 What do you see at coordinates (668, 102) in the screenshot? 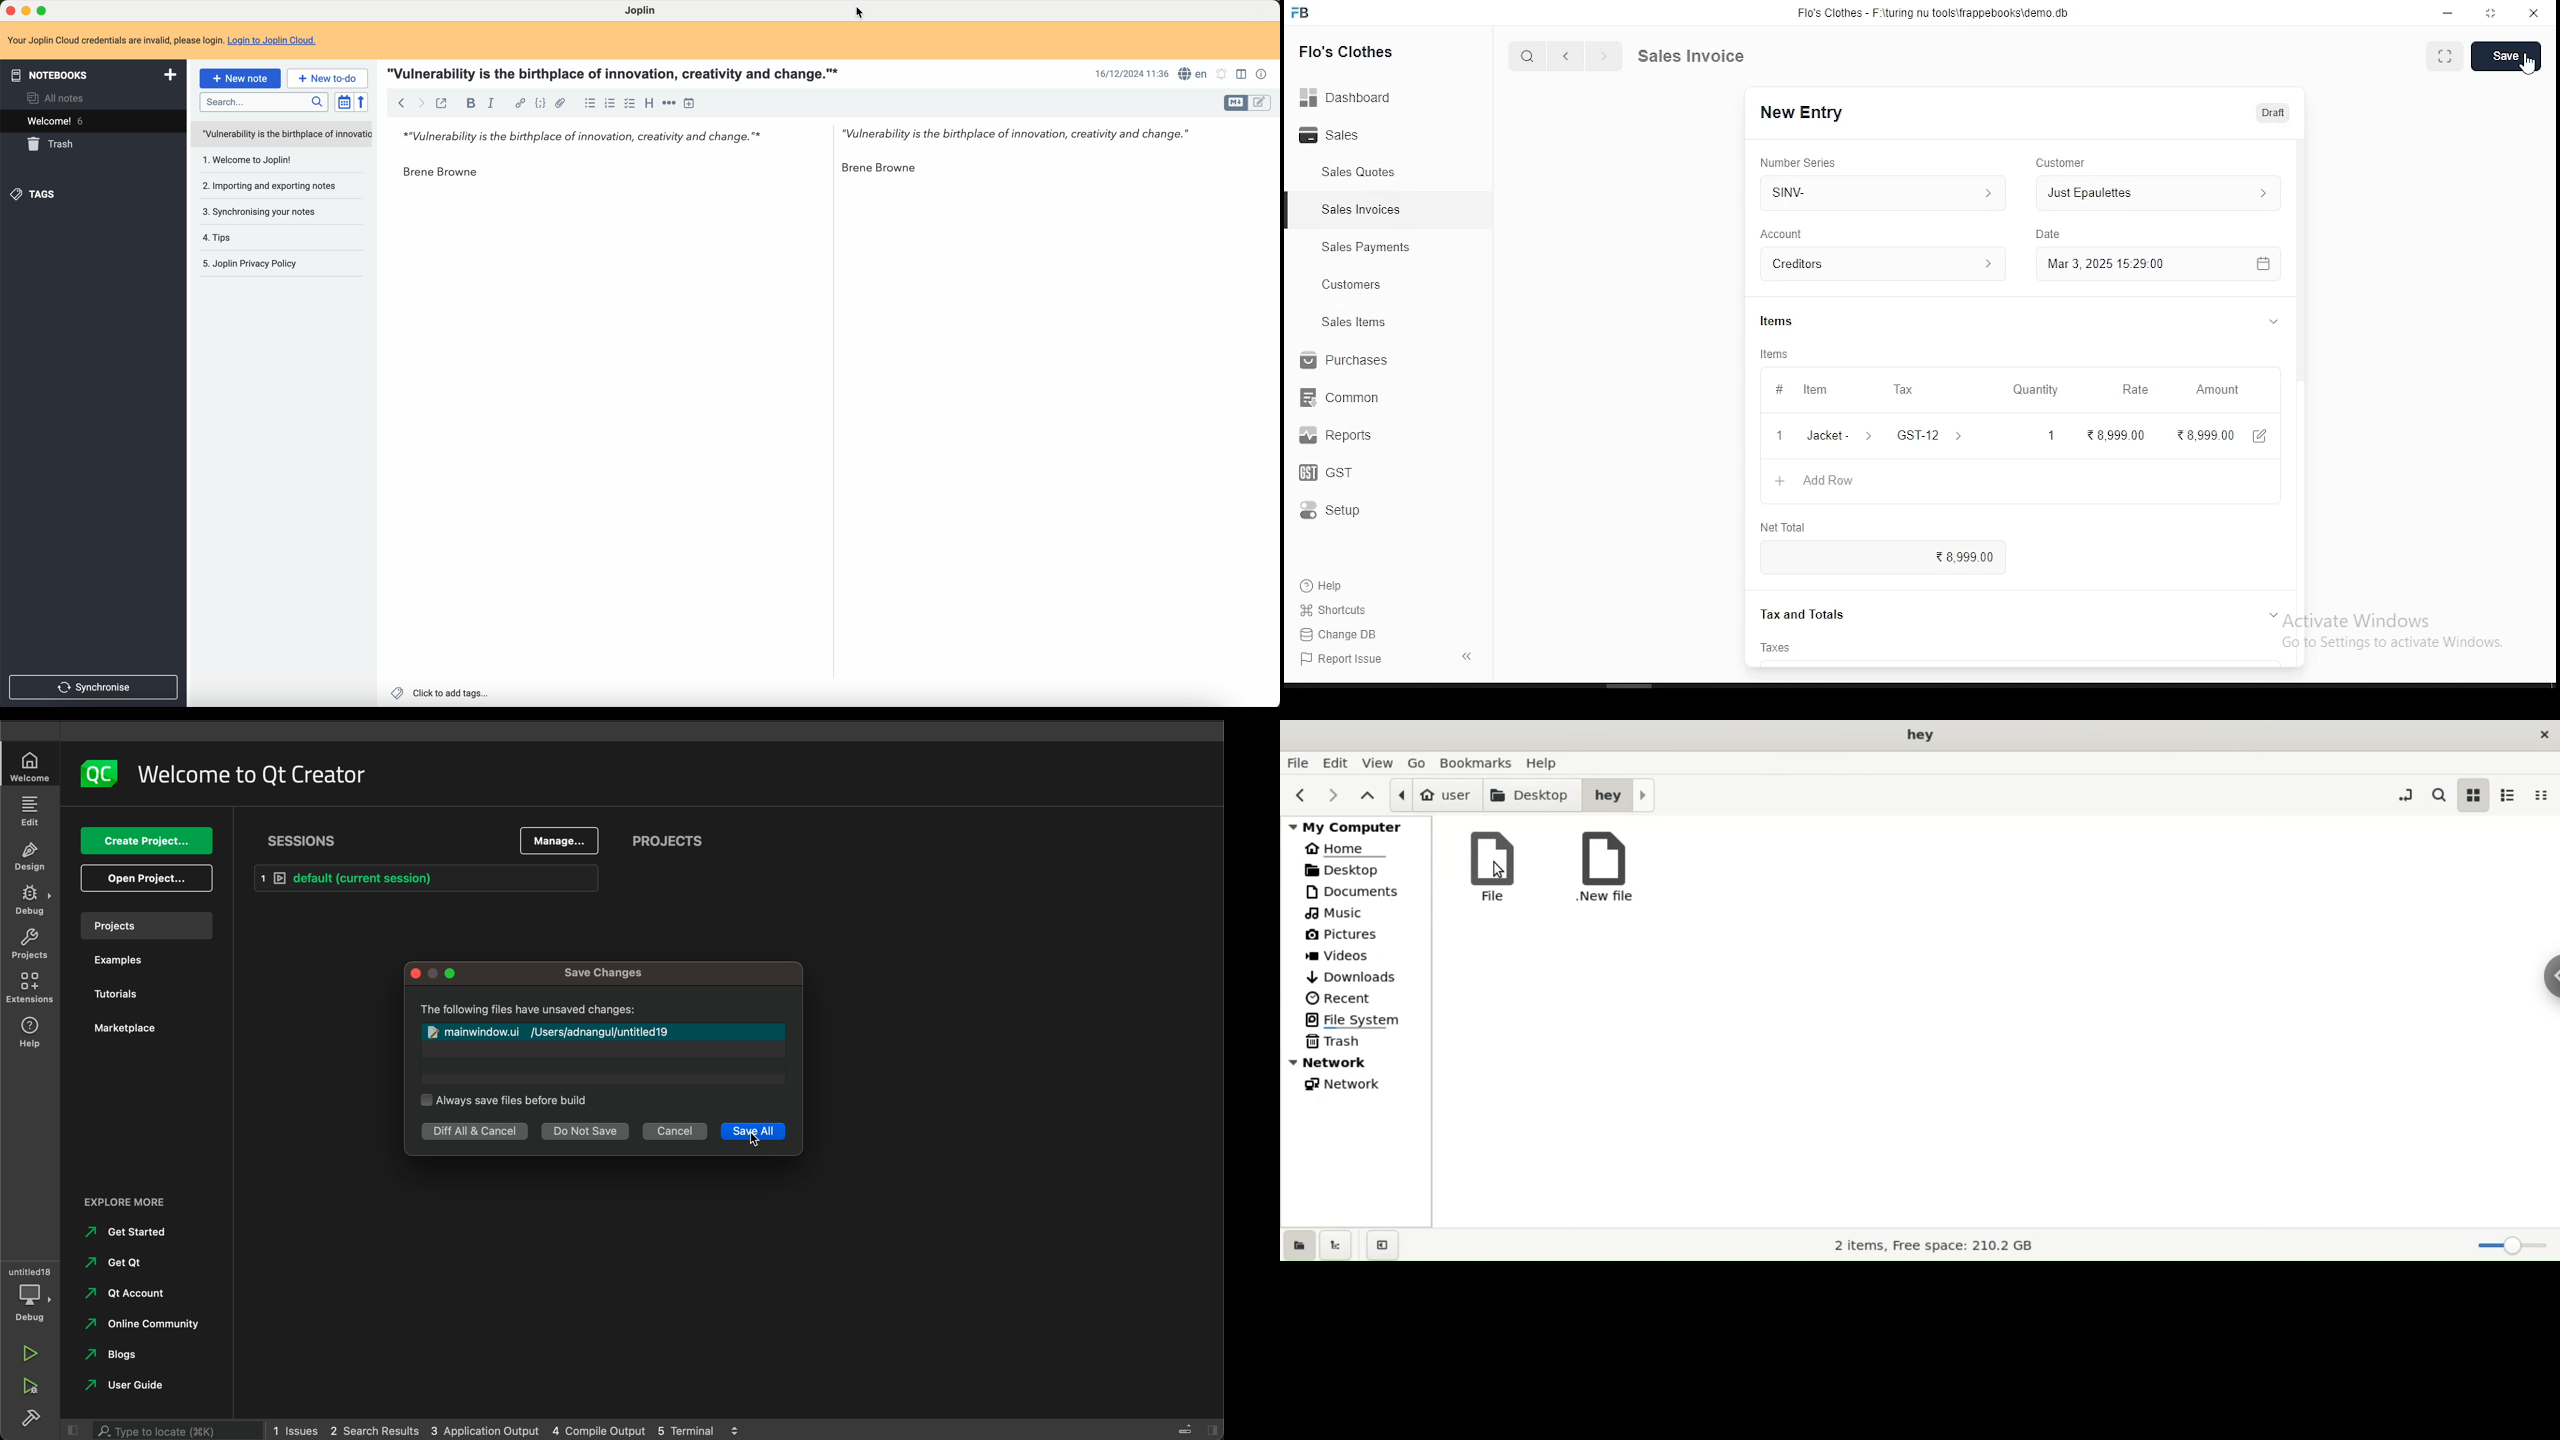
I see `horizontal rule` at bounding box center [668, 102].